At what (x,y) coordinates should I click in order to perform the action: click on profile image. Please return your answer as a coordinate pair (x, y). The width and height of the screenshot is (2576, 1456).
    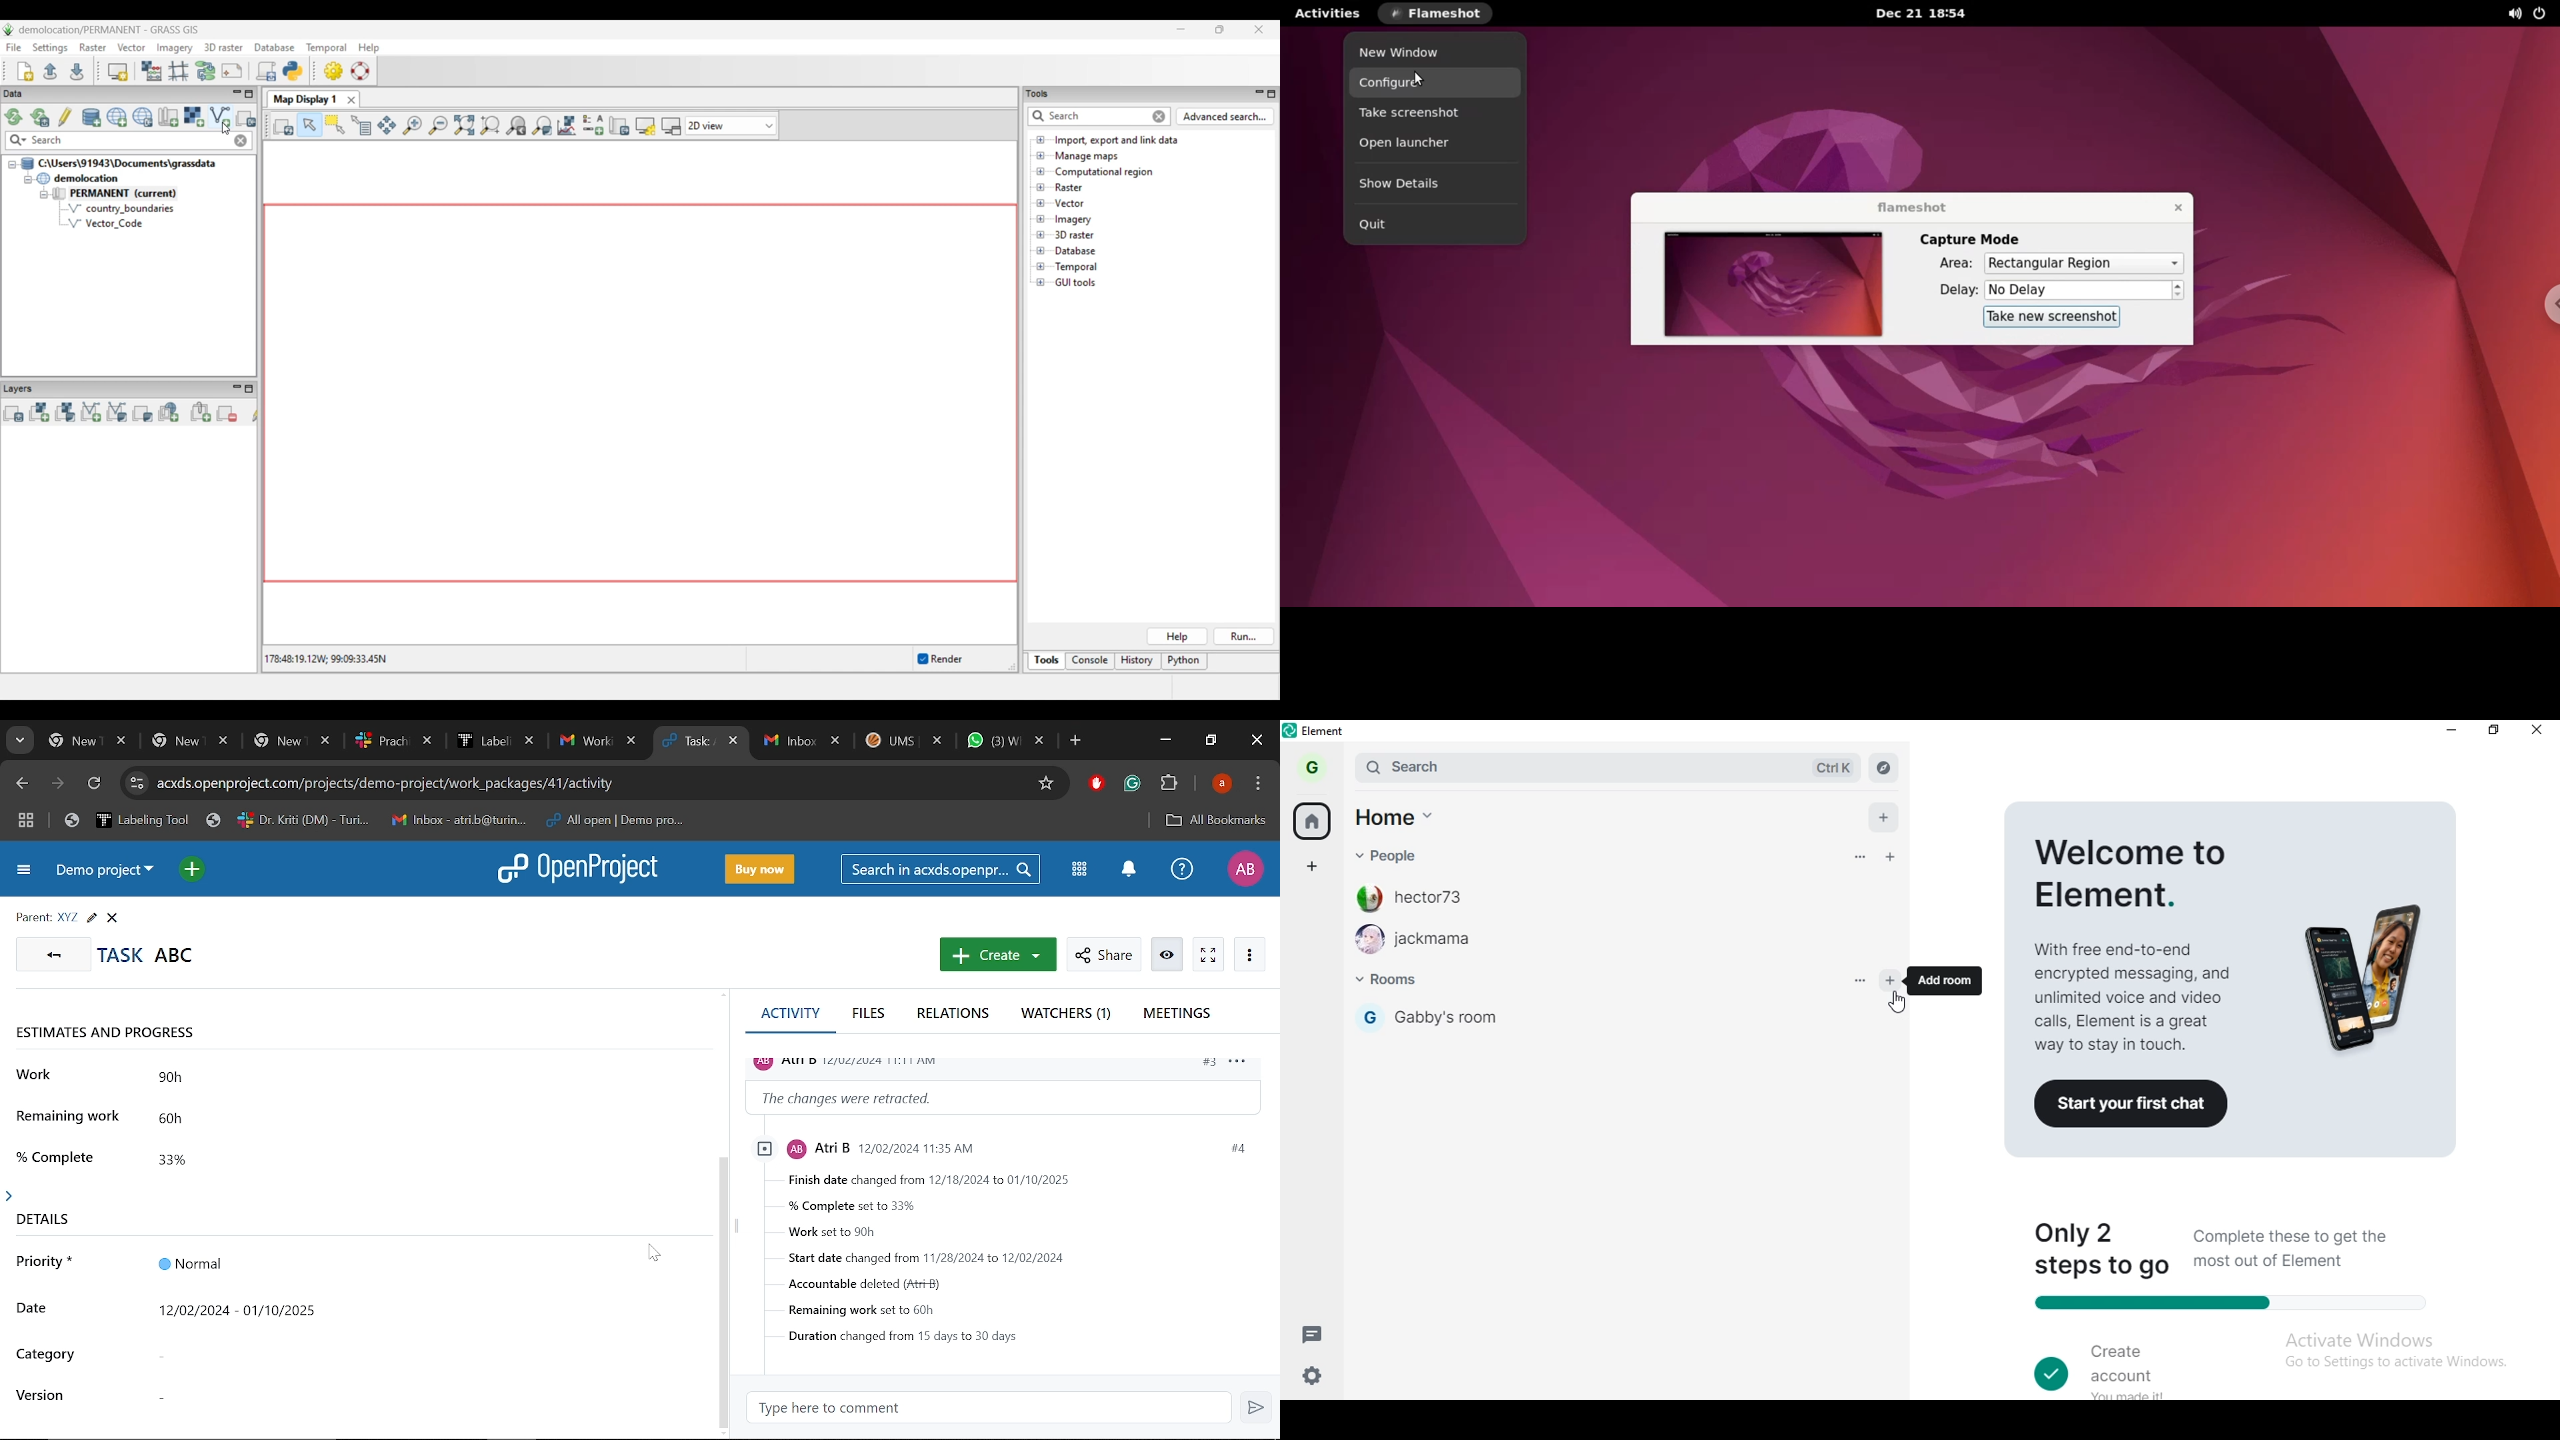
    Looking at the image, I should click on (1367, 939).